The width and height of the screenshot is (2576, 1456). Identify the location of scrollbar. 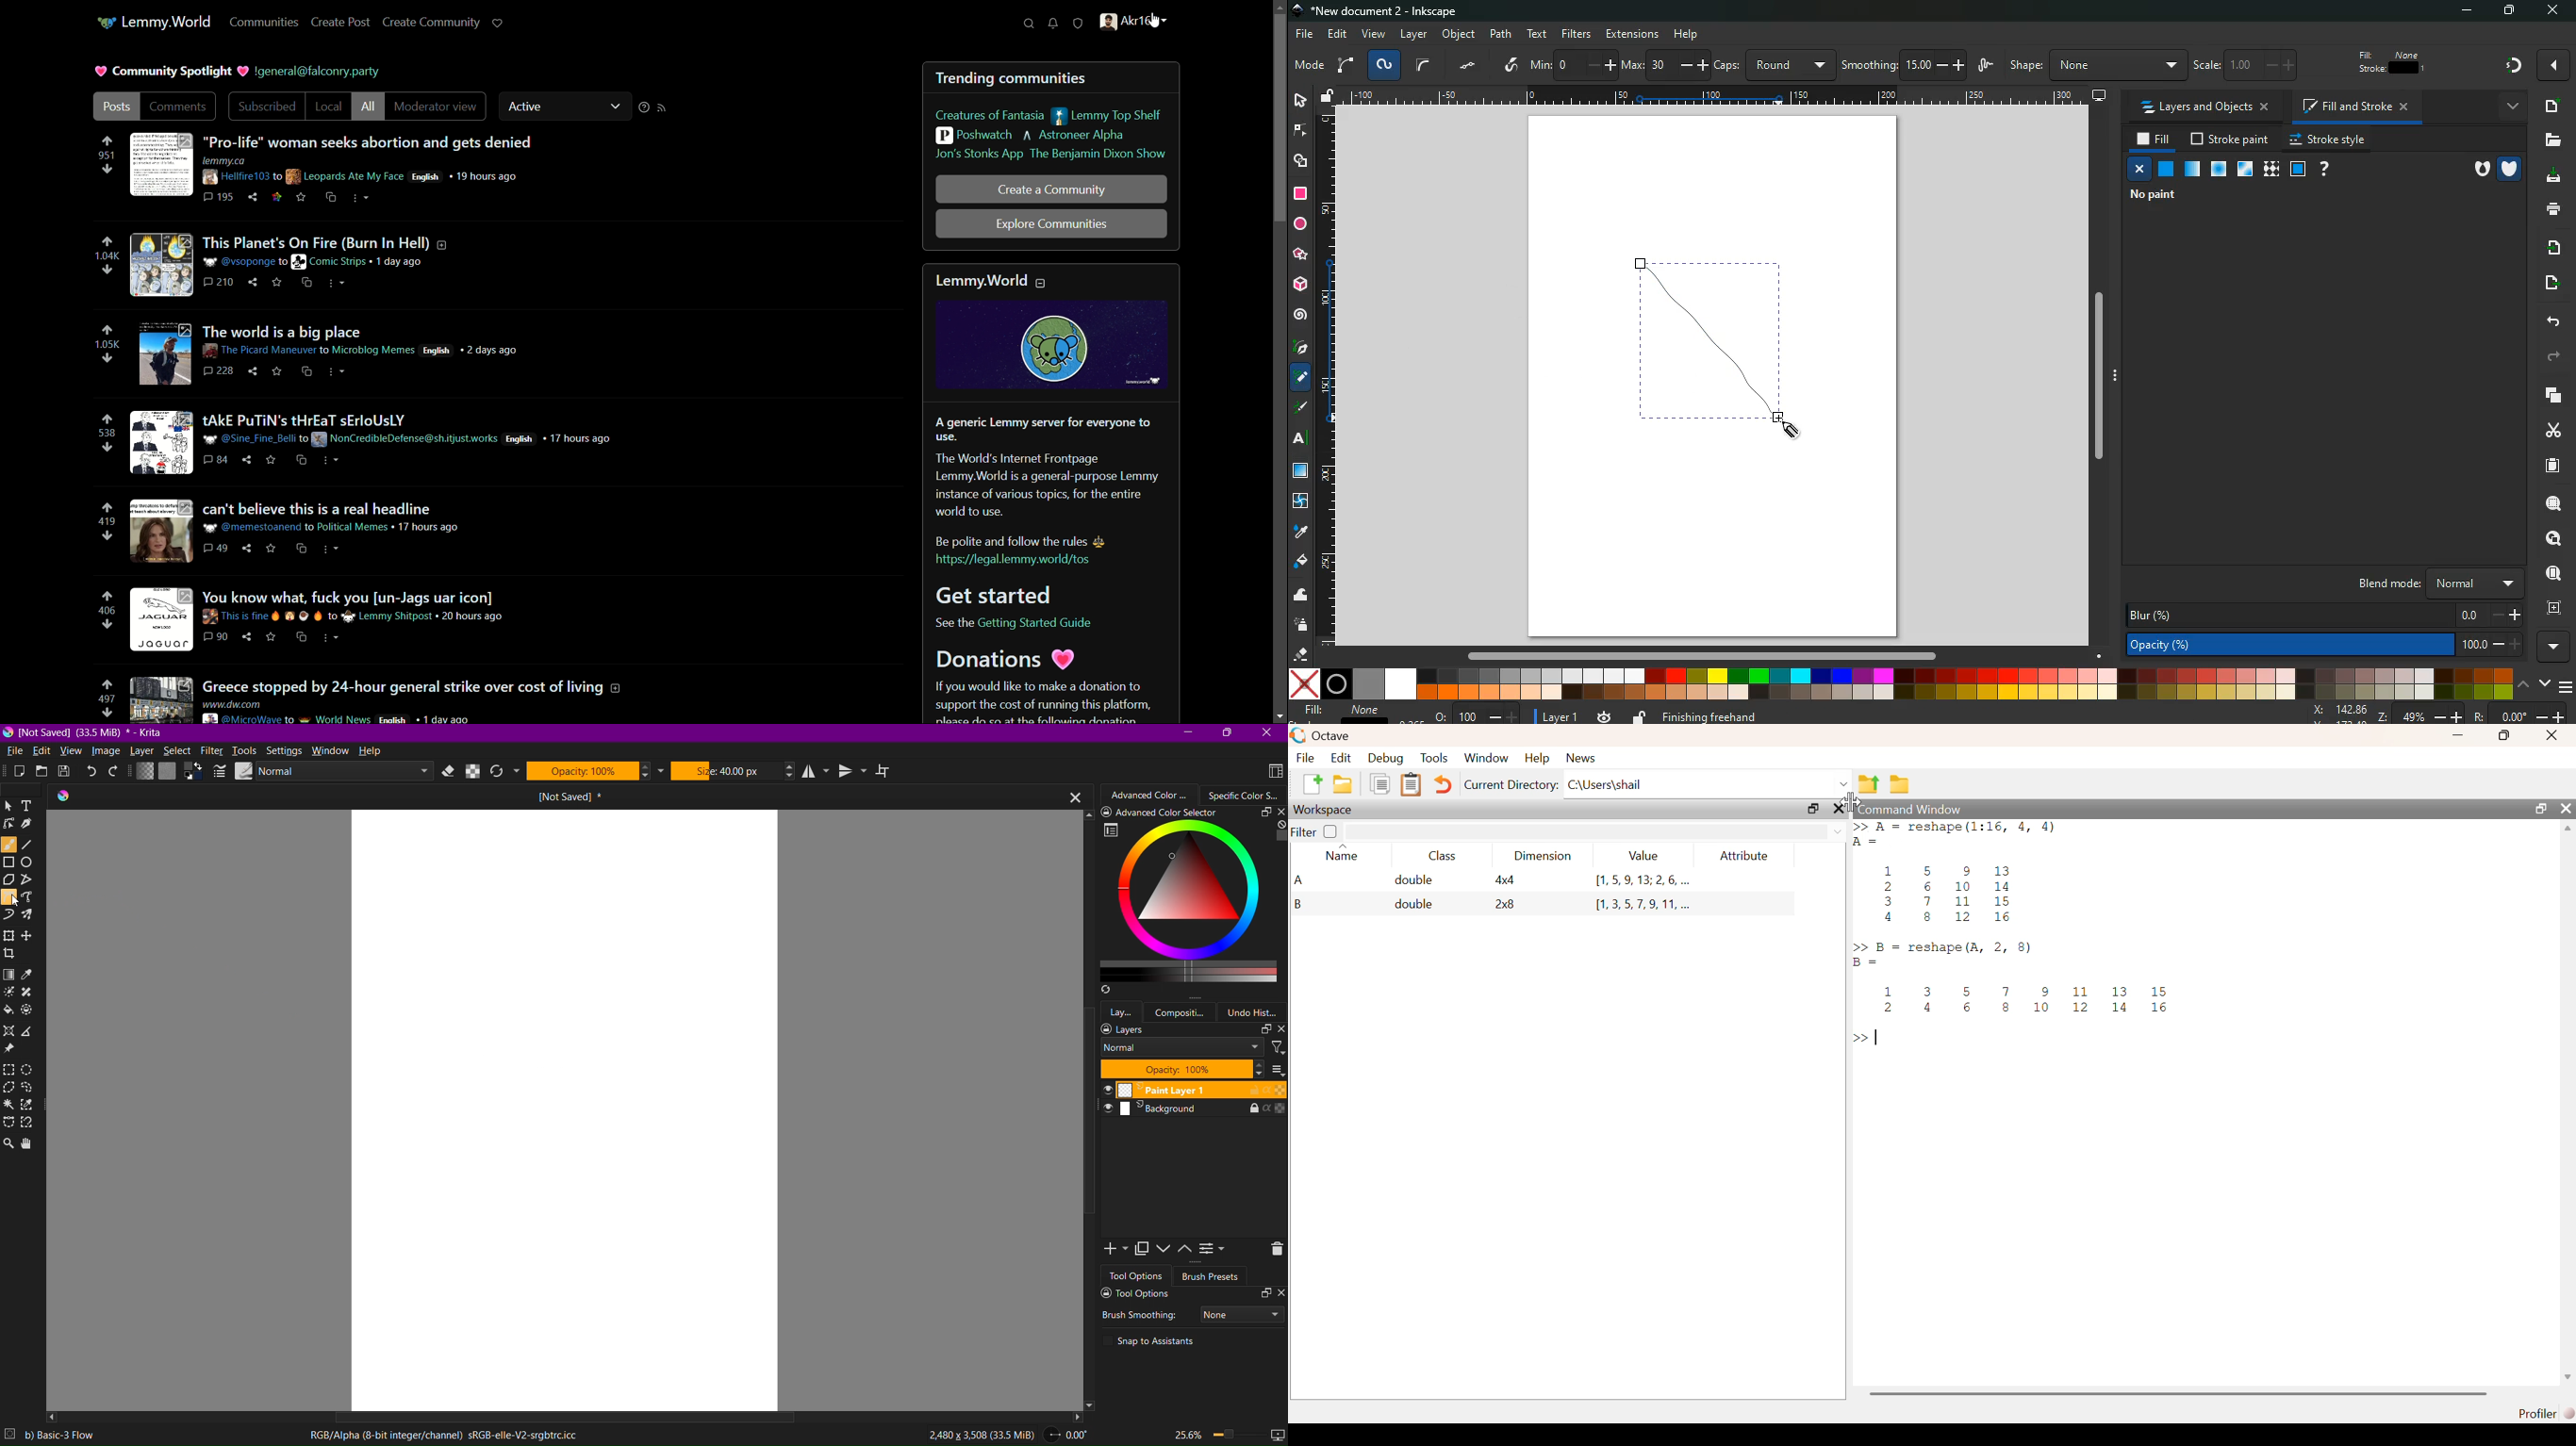
(2569, 1108).